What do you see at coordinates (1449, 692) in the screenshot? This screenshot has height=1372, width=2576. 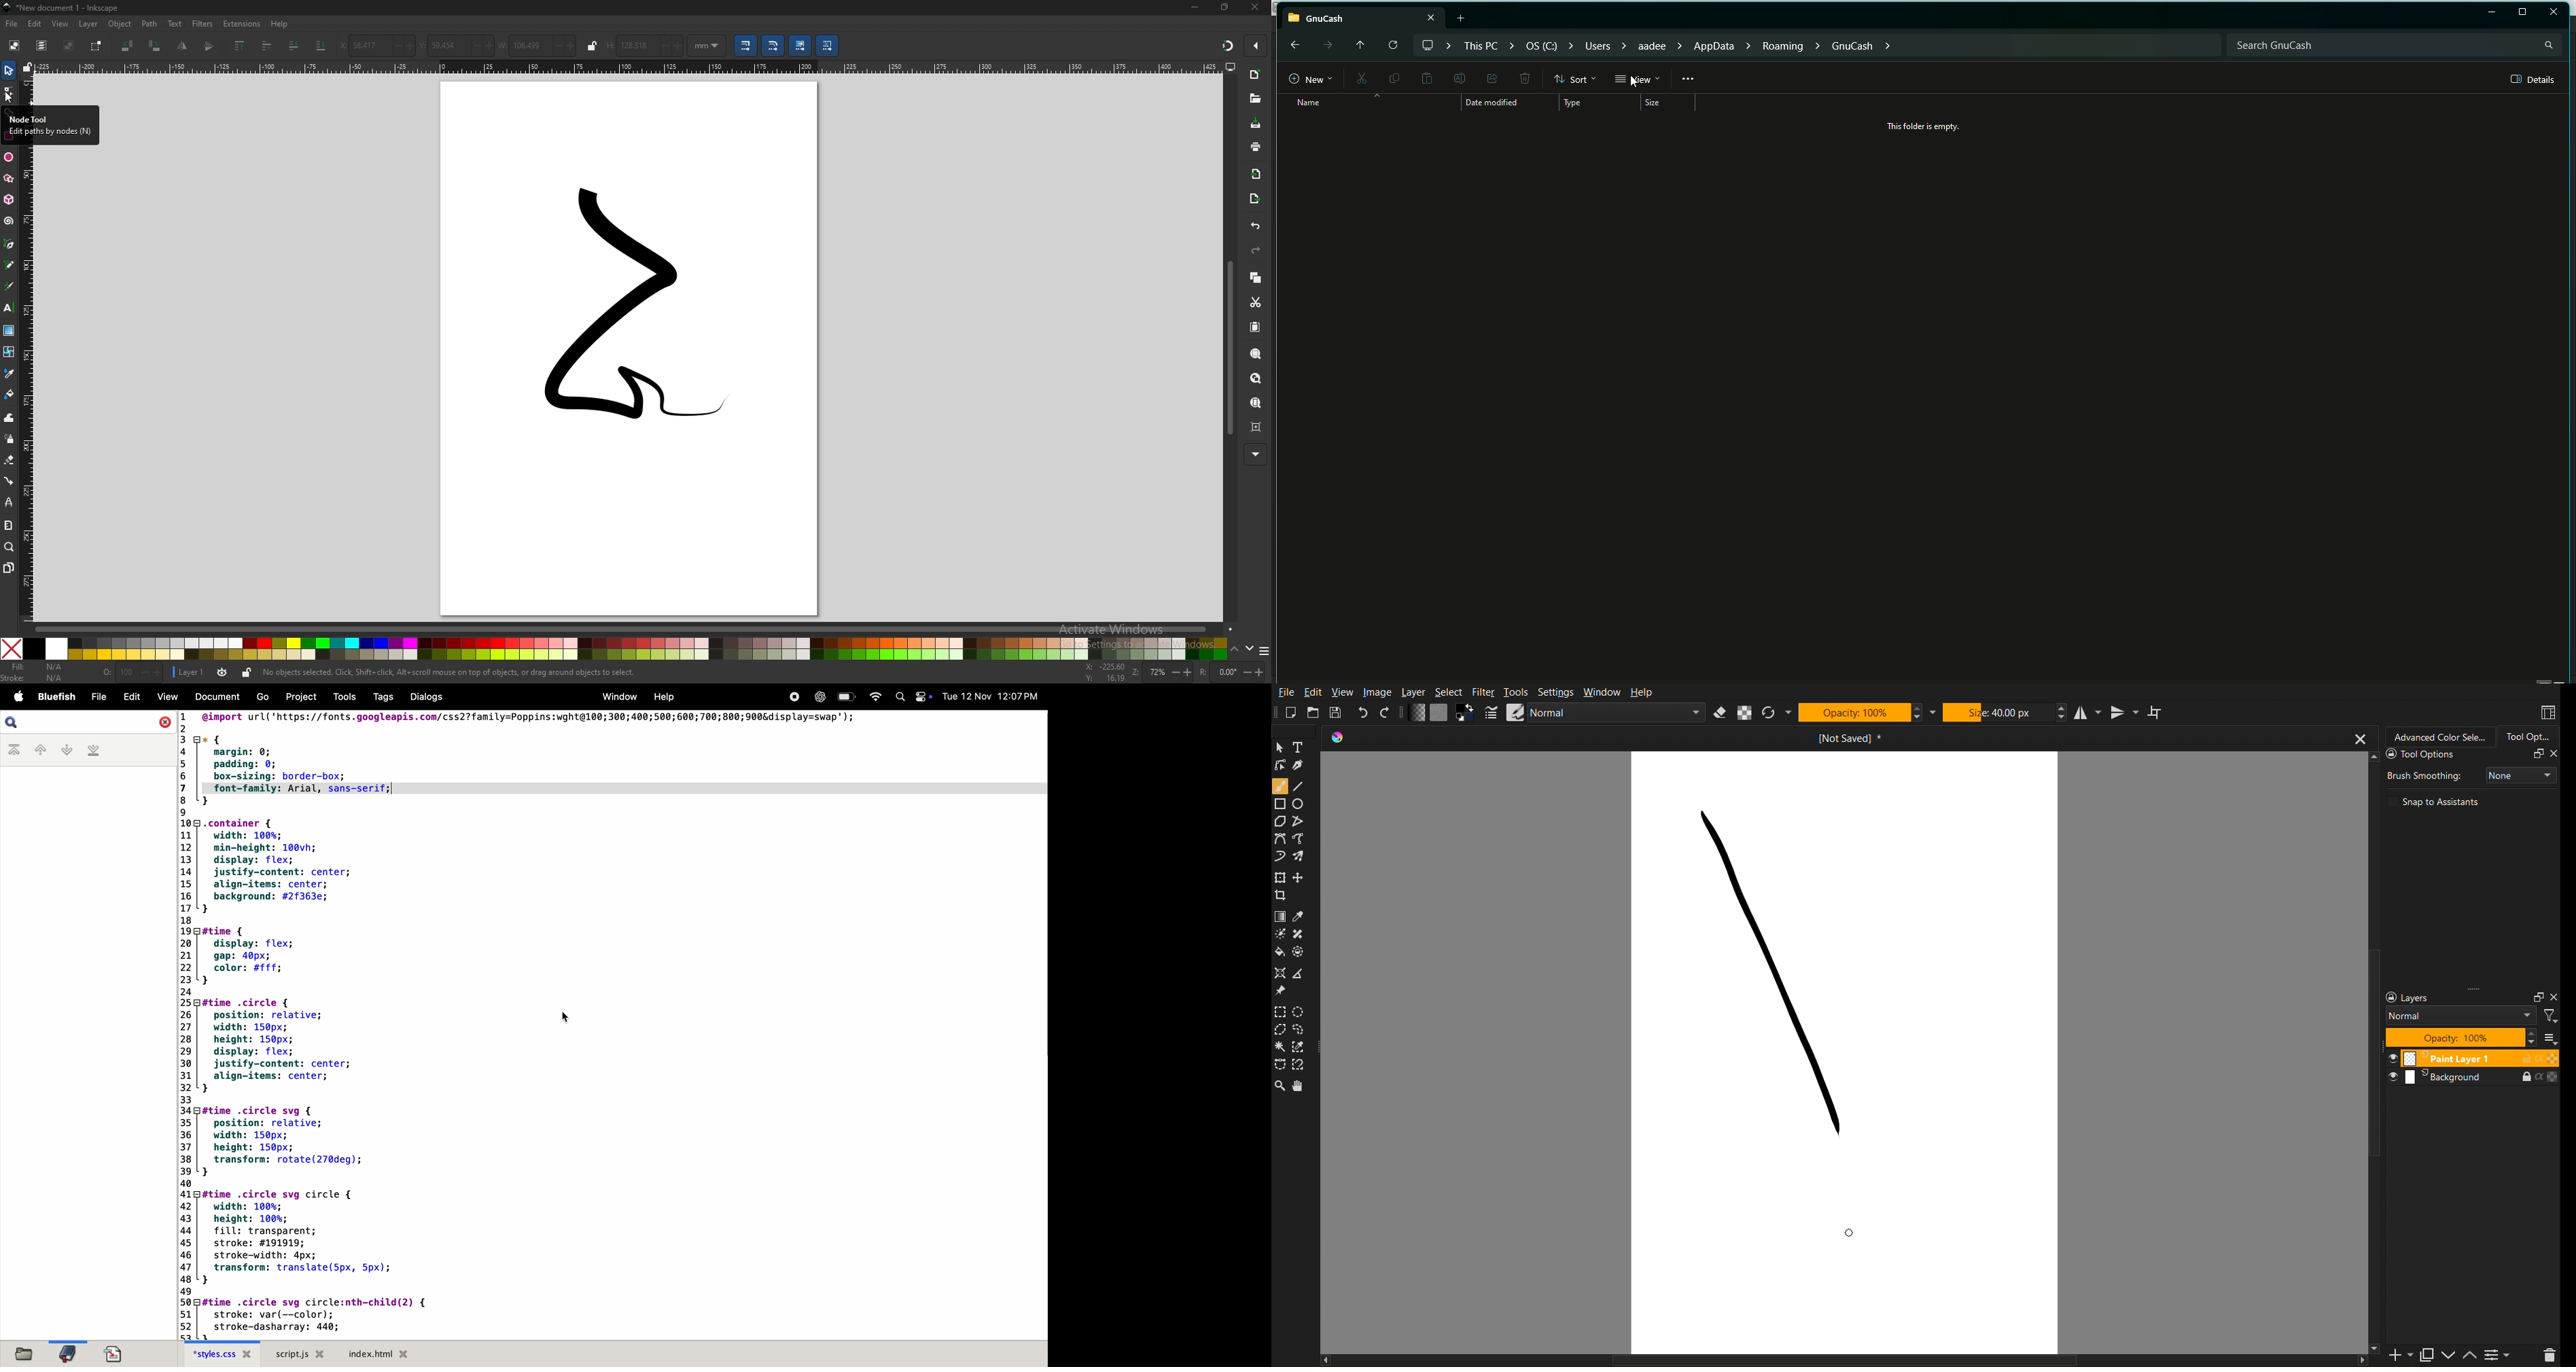 I see `Select` at bounding box center [1449, 692].